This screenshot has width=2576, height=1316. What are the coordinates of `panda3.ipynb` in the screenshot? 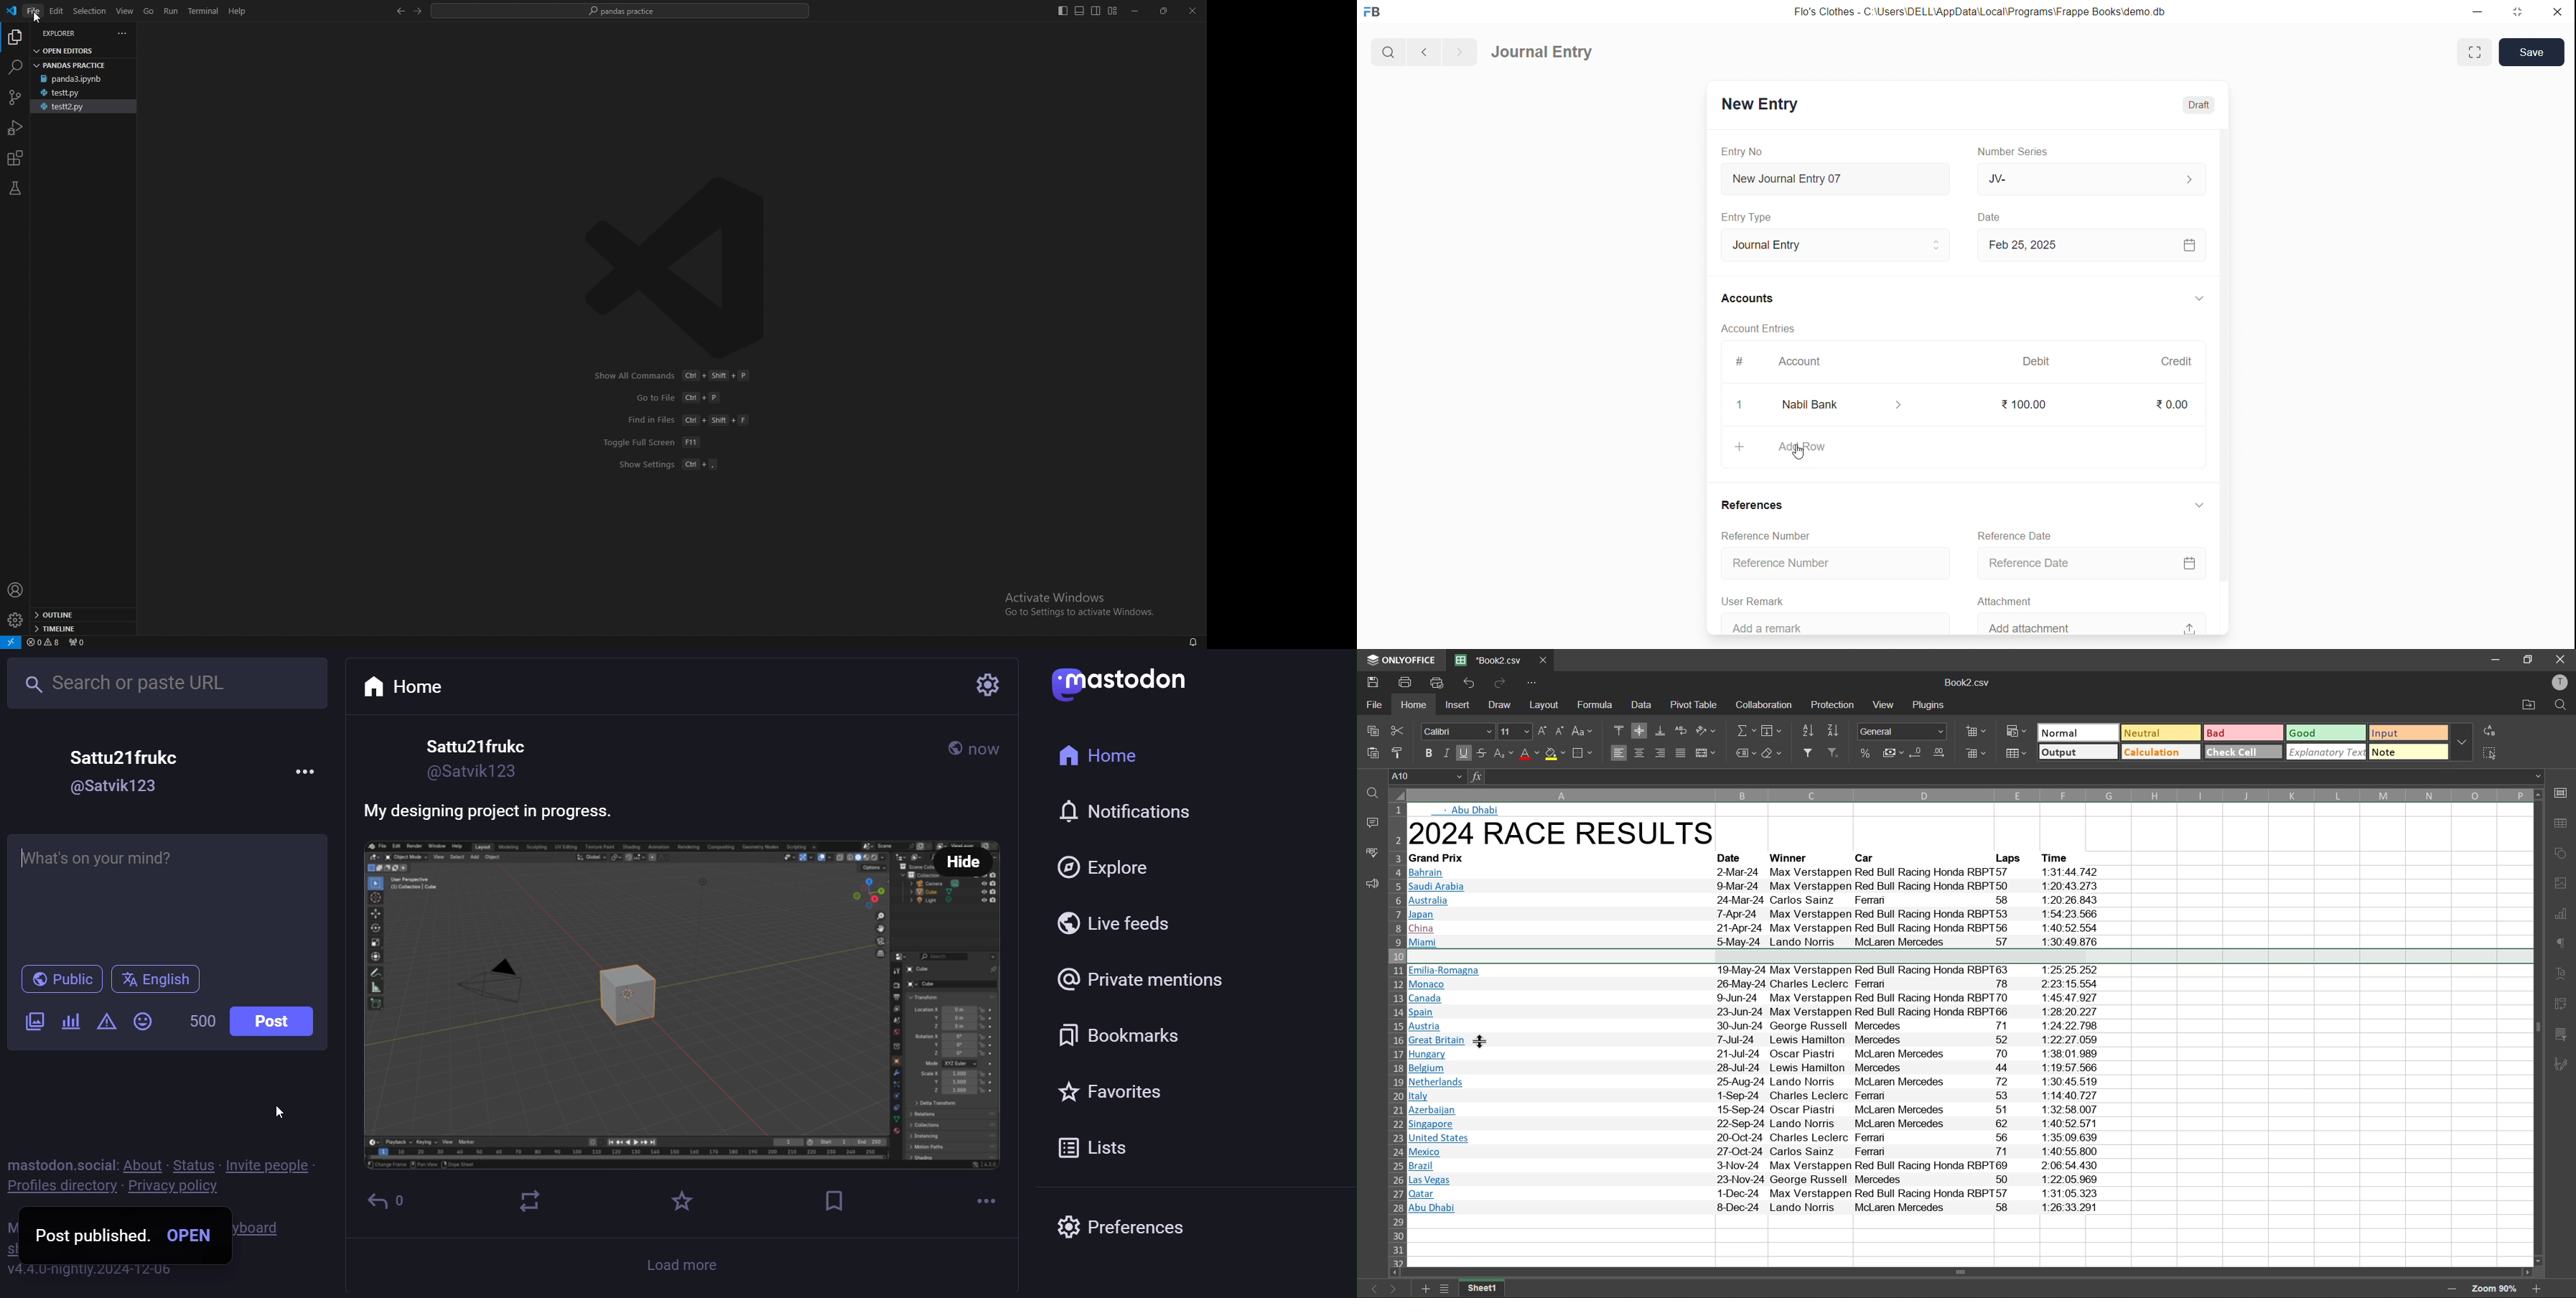 It's located at (79, 79).